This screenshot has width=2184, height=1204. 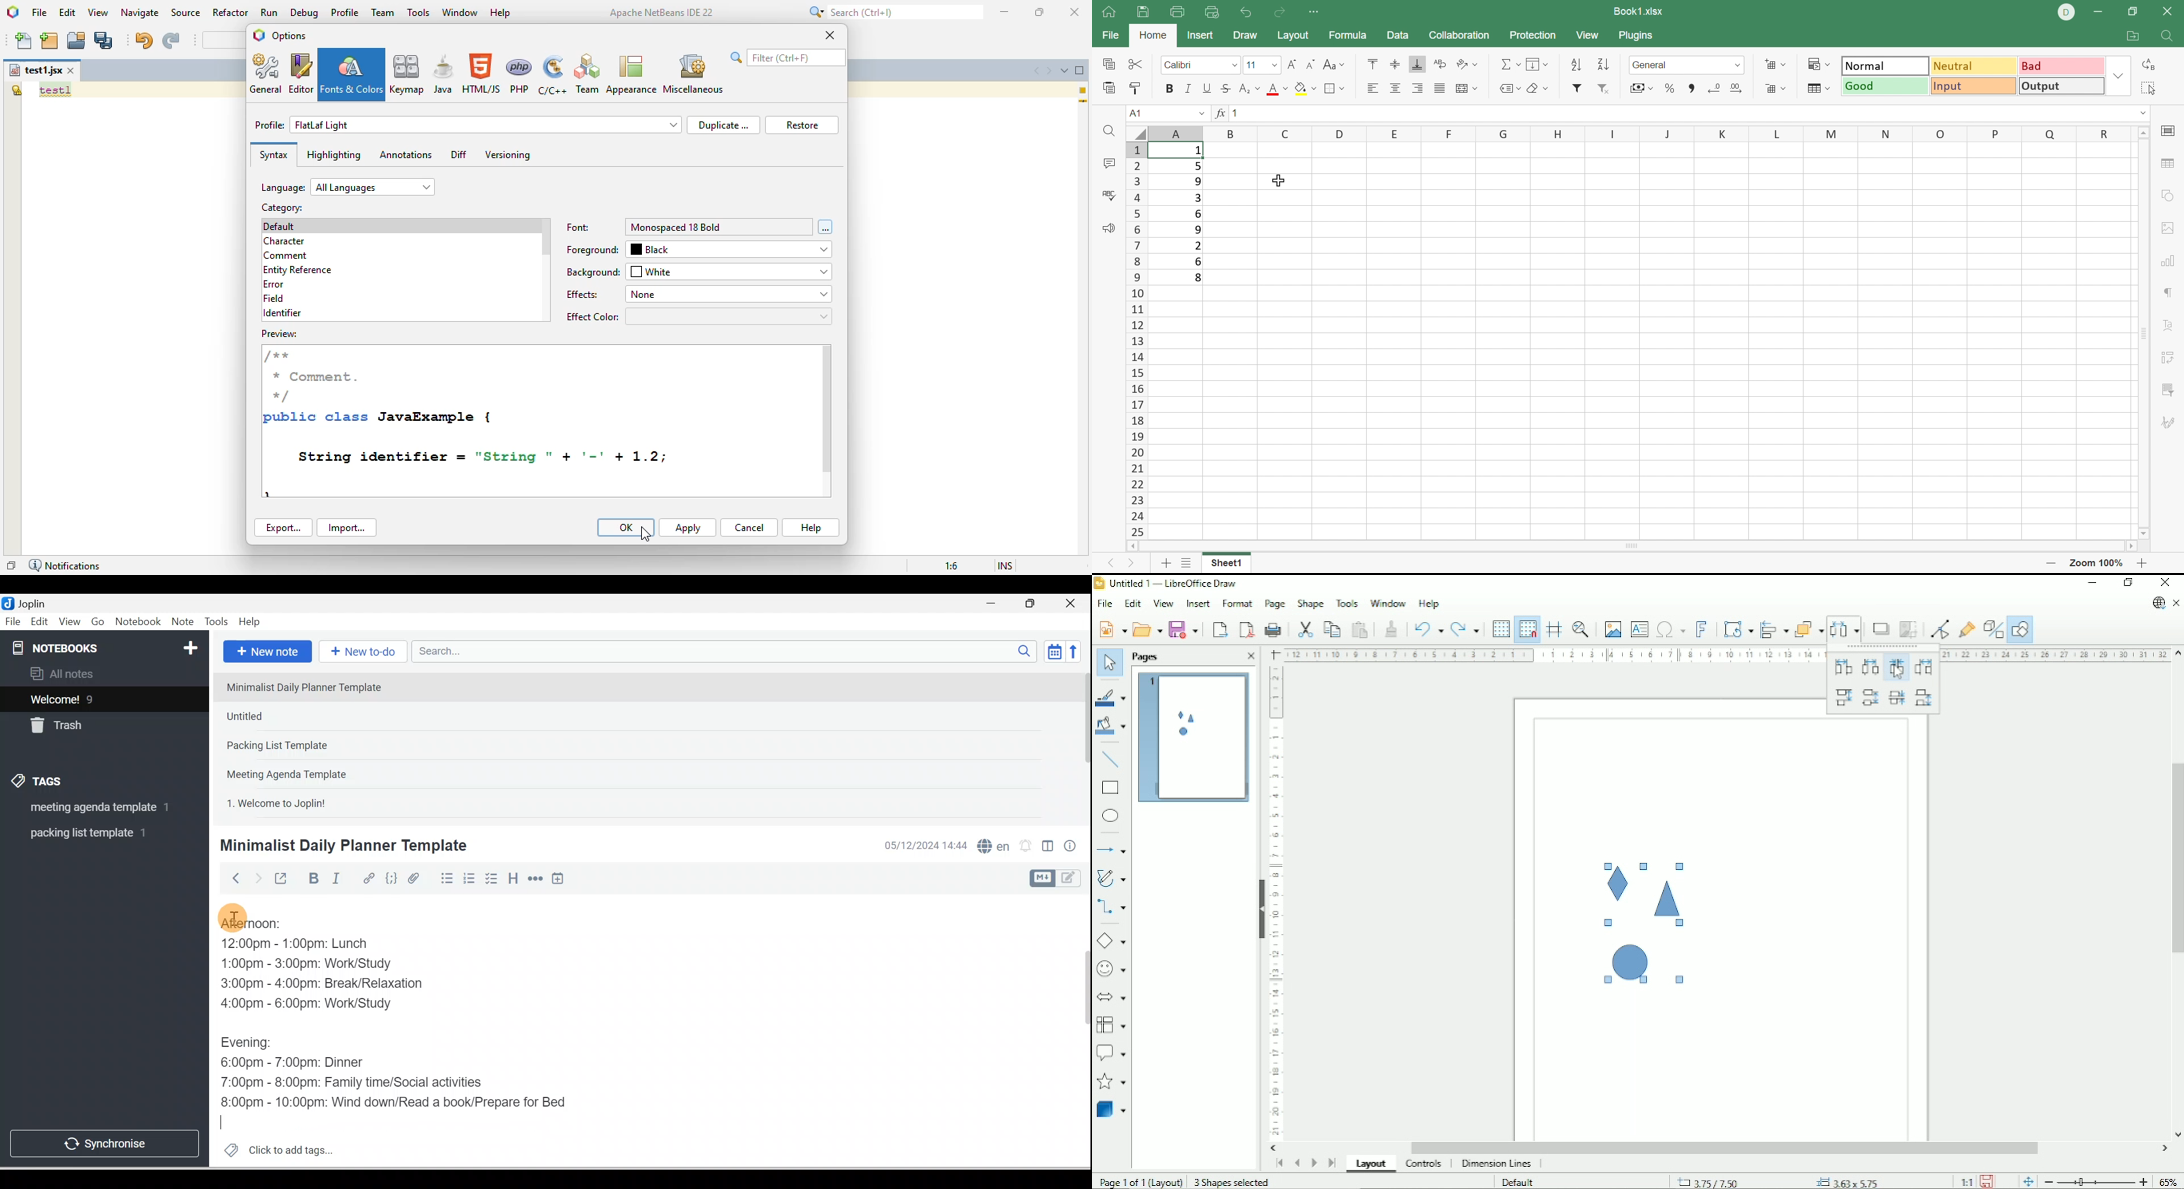 I want to click on Connectors, so click(x=1111, y=908).